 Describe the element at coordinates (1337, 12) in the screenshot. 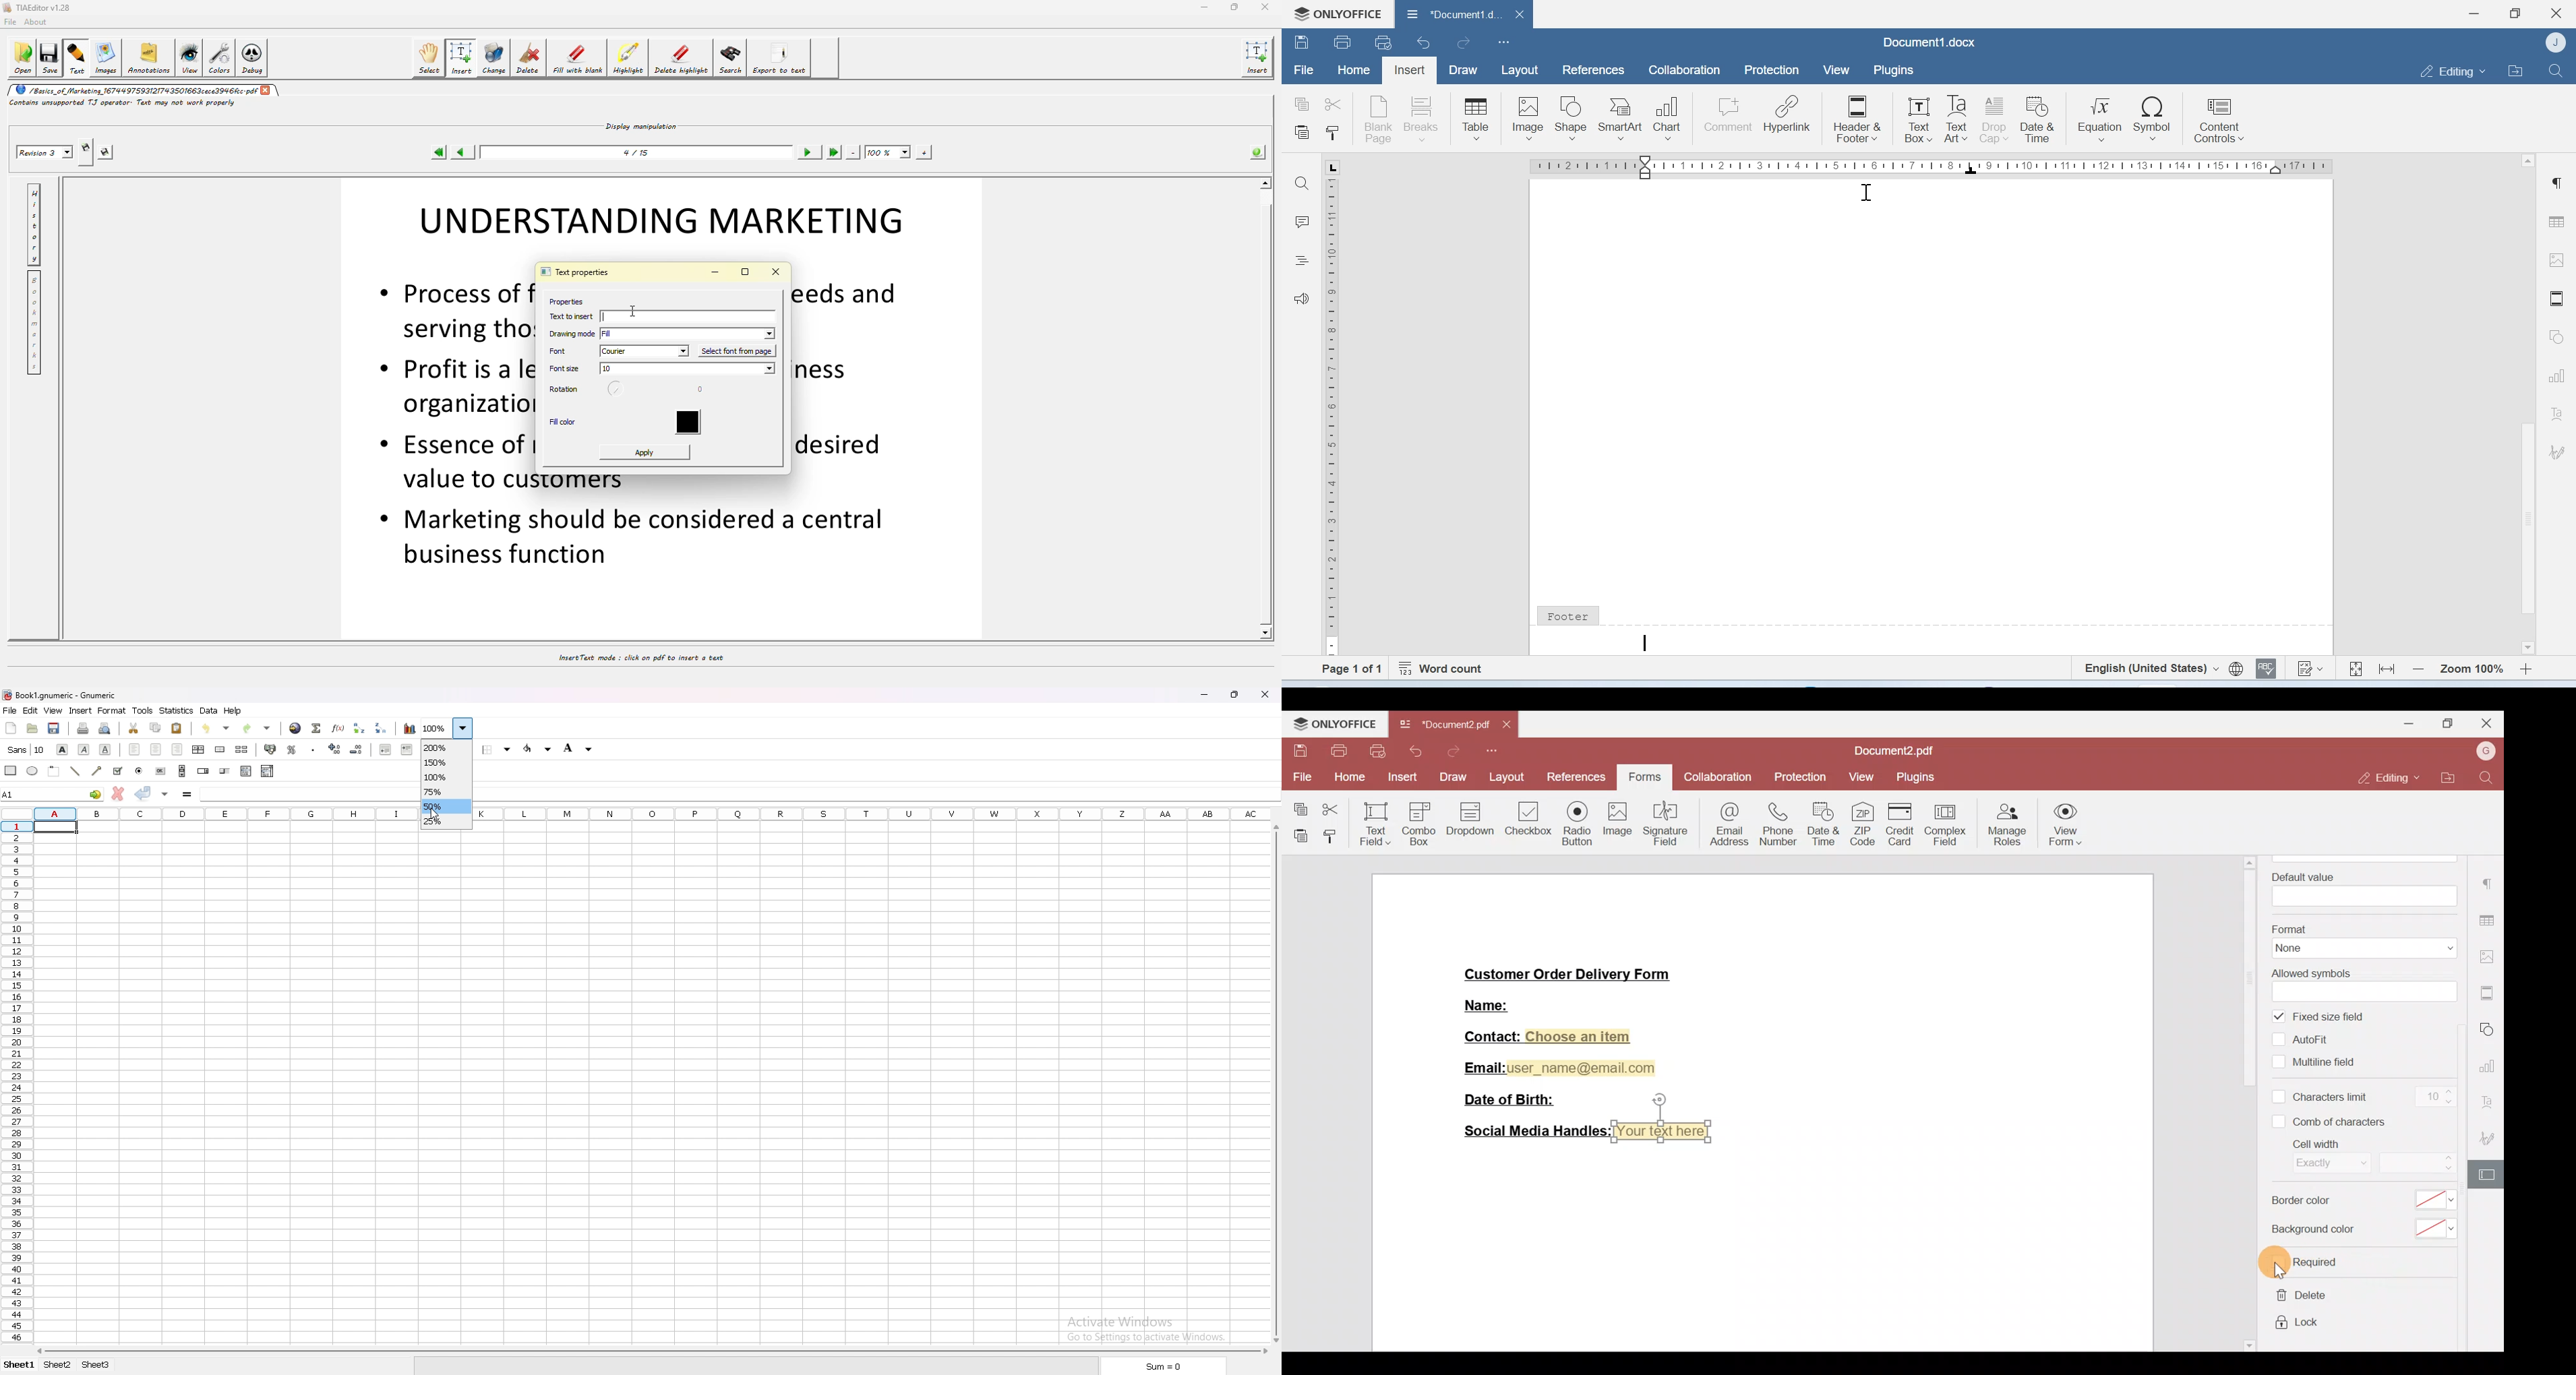

I see `Onlyoffice` at that location.